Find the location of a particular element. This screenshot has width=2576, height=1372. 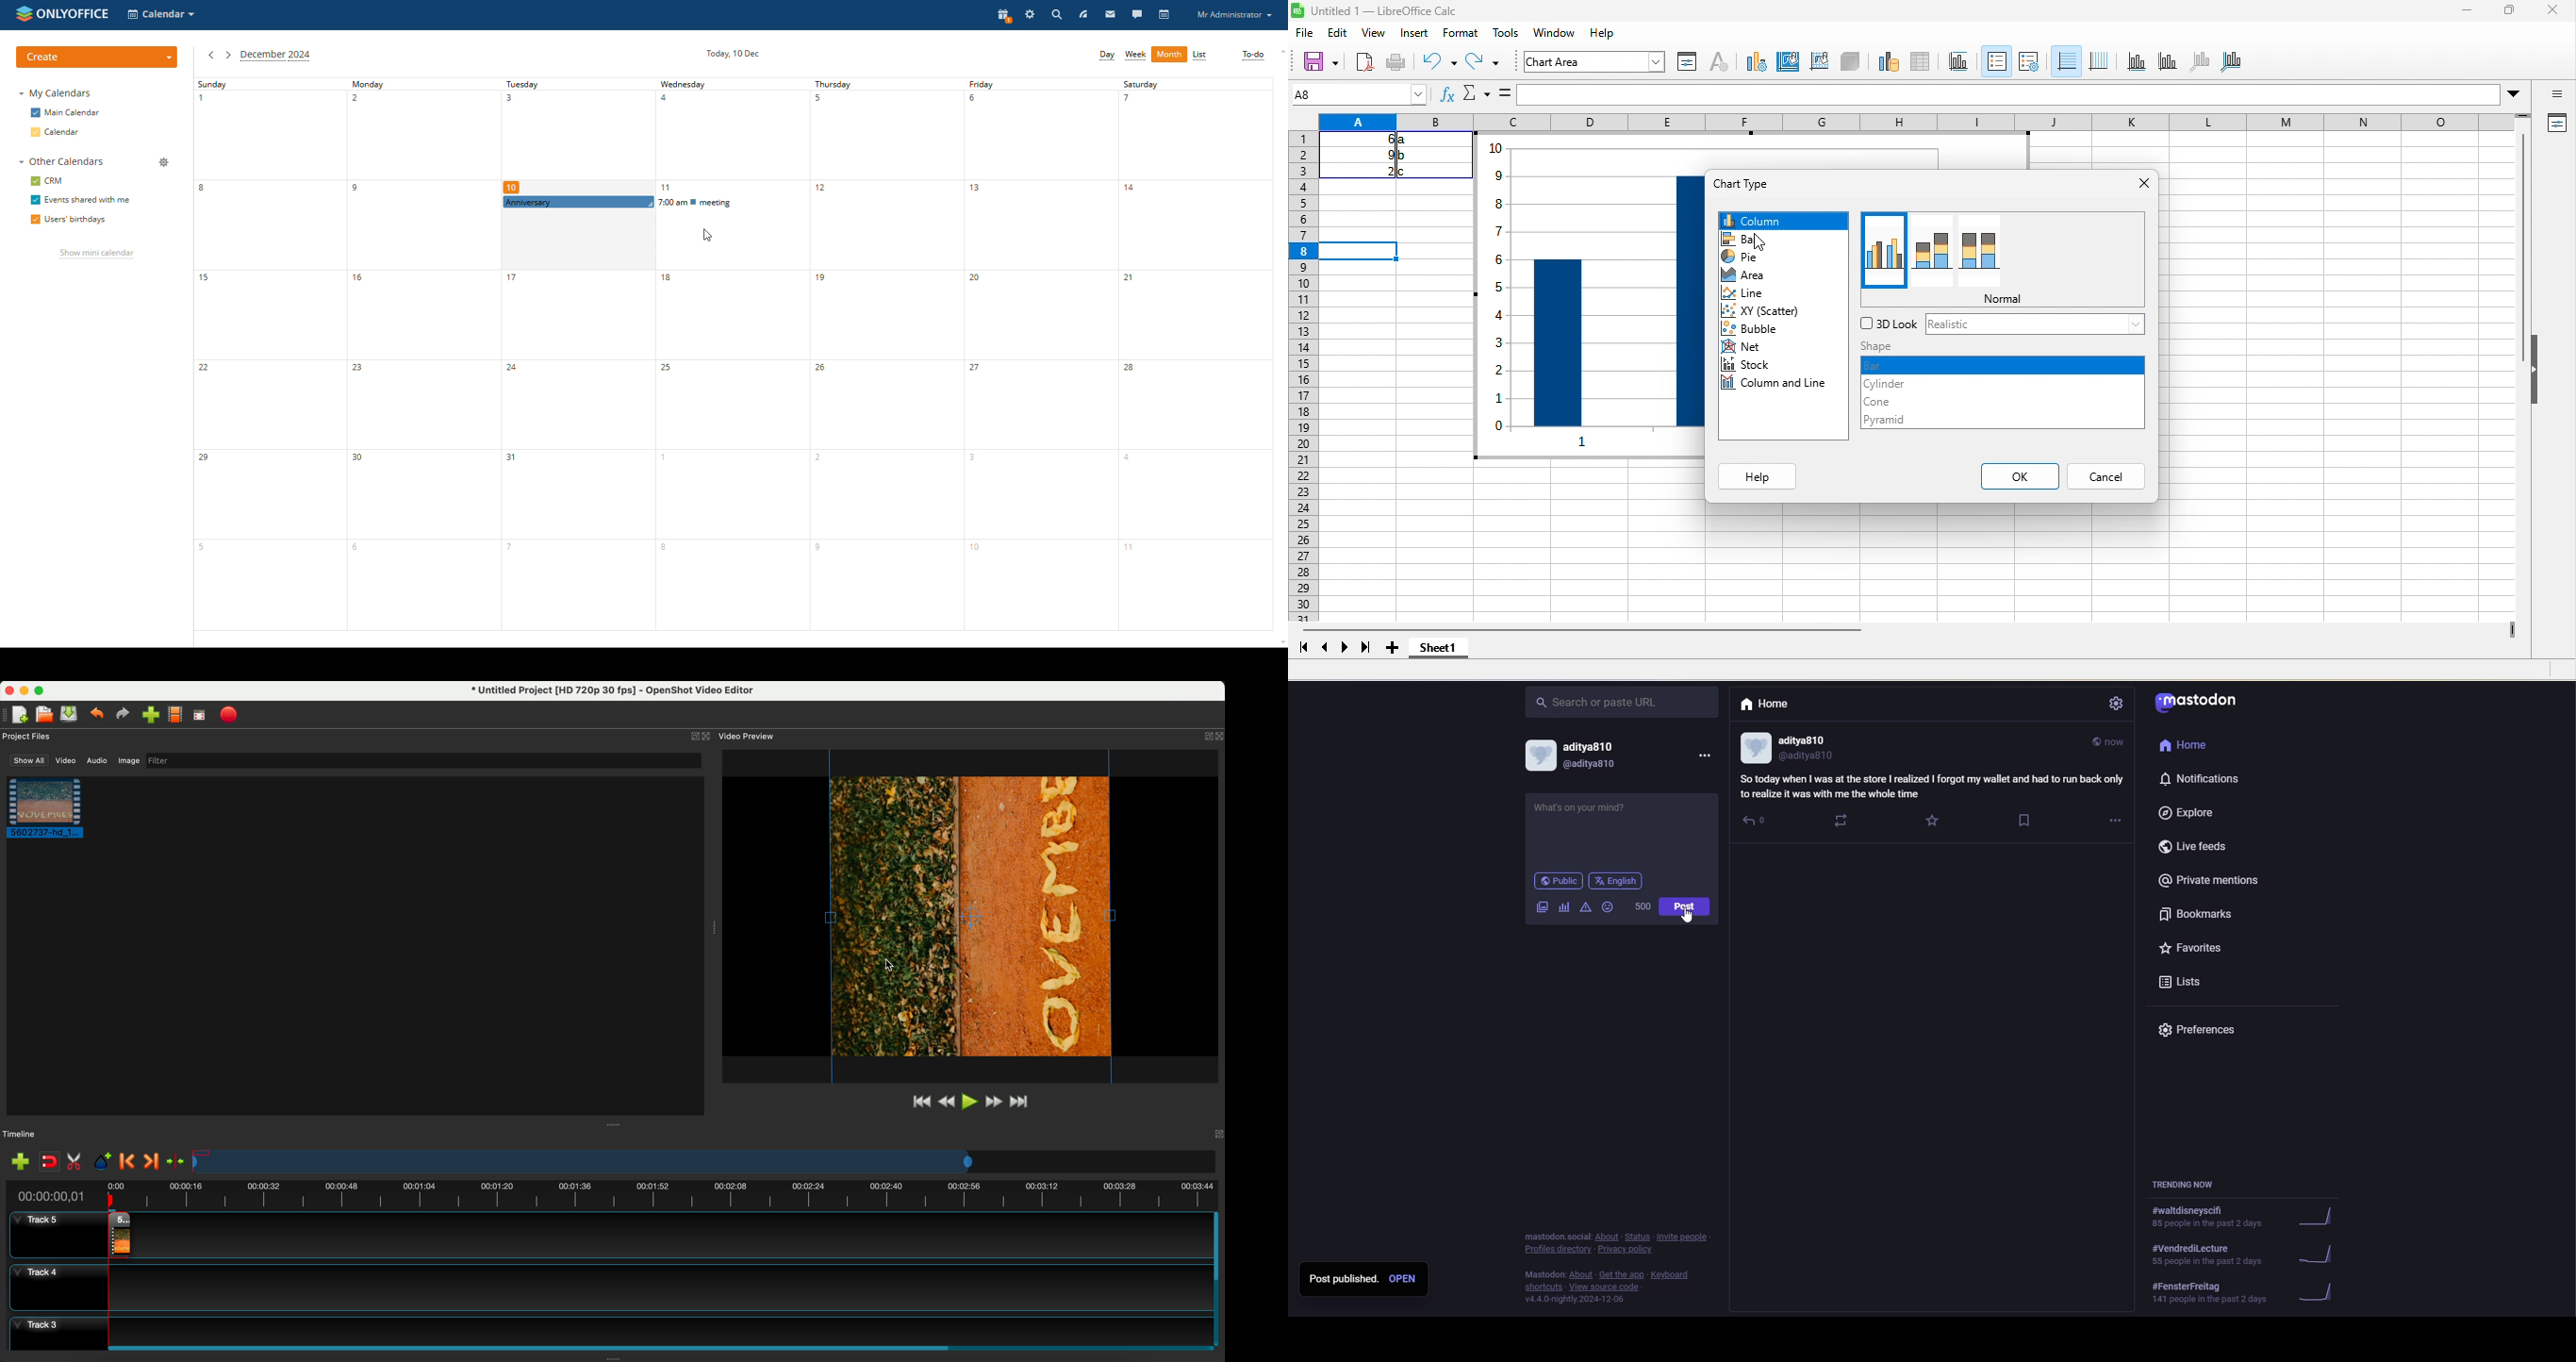

present is located at coordinates (1002, 15).